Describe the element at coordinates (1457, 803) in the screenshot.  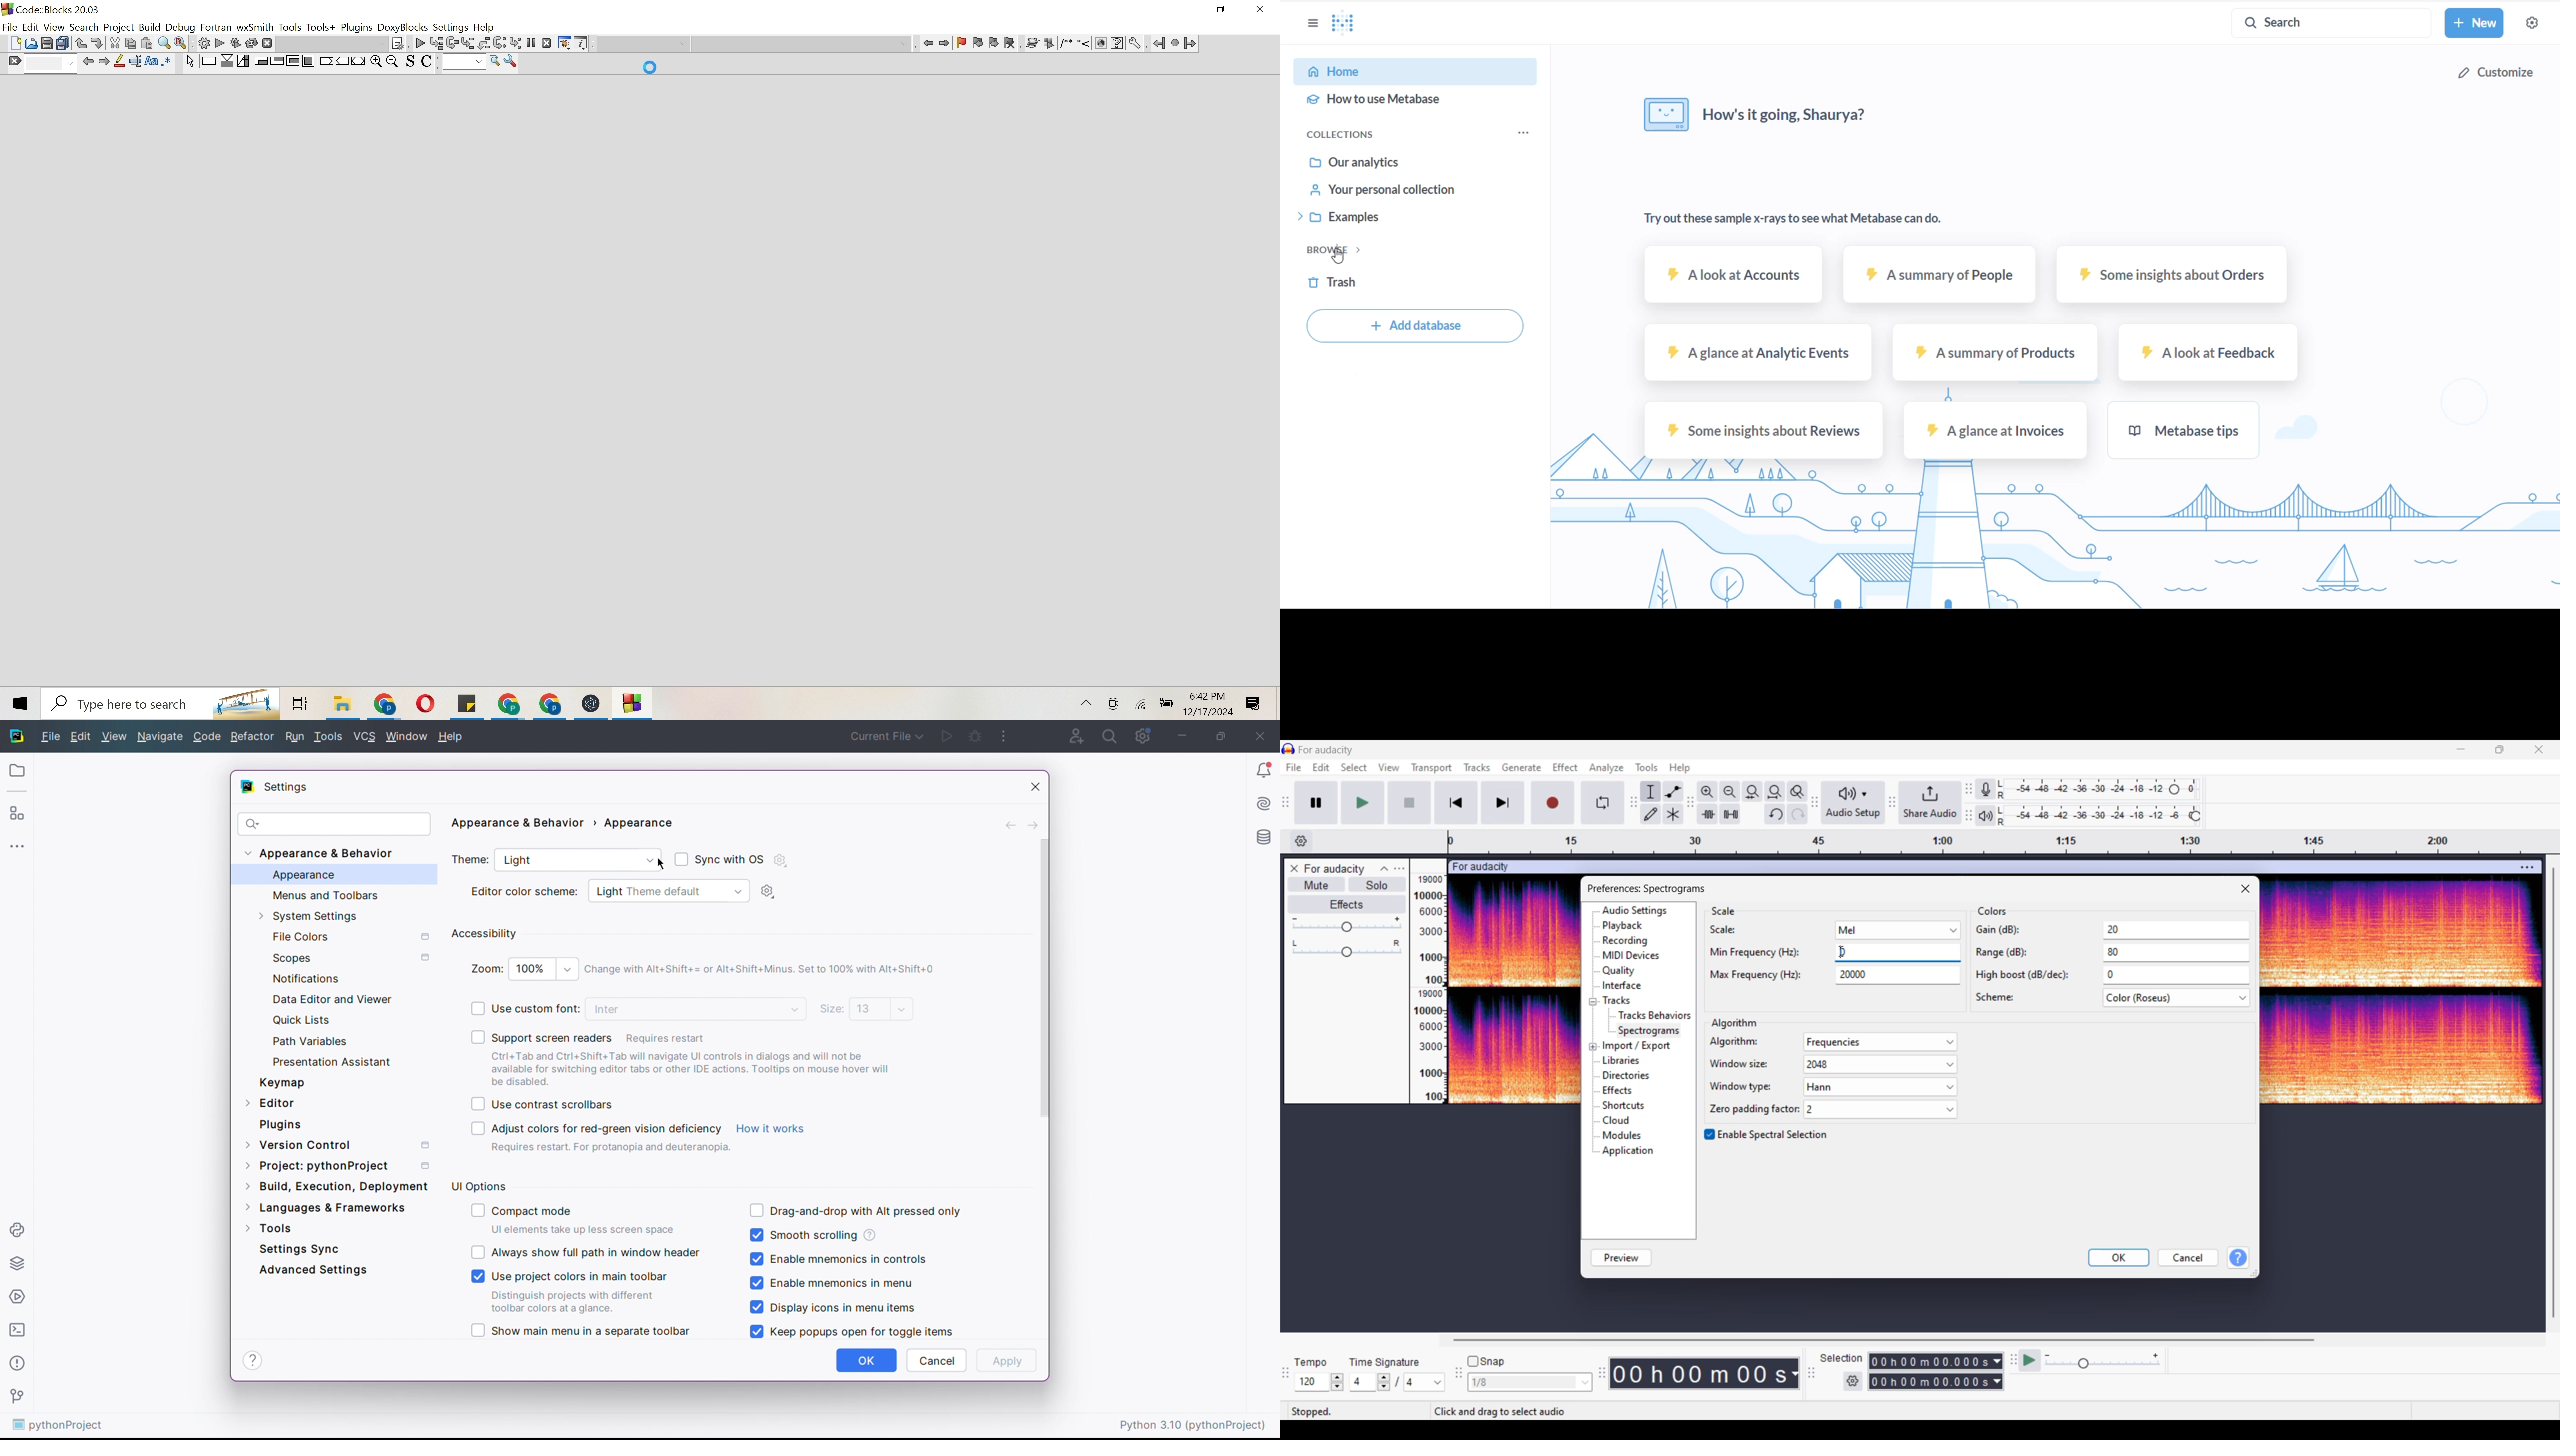
I see `Skip/Select to start` at that location.